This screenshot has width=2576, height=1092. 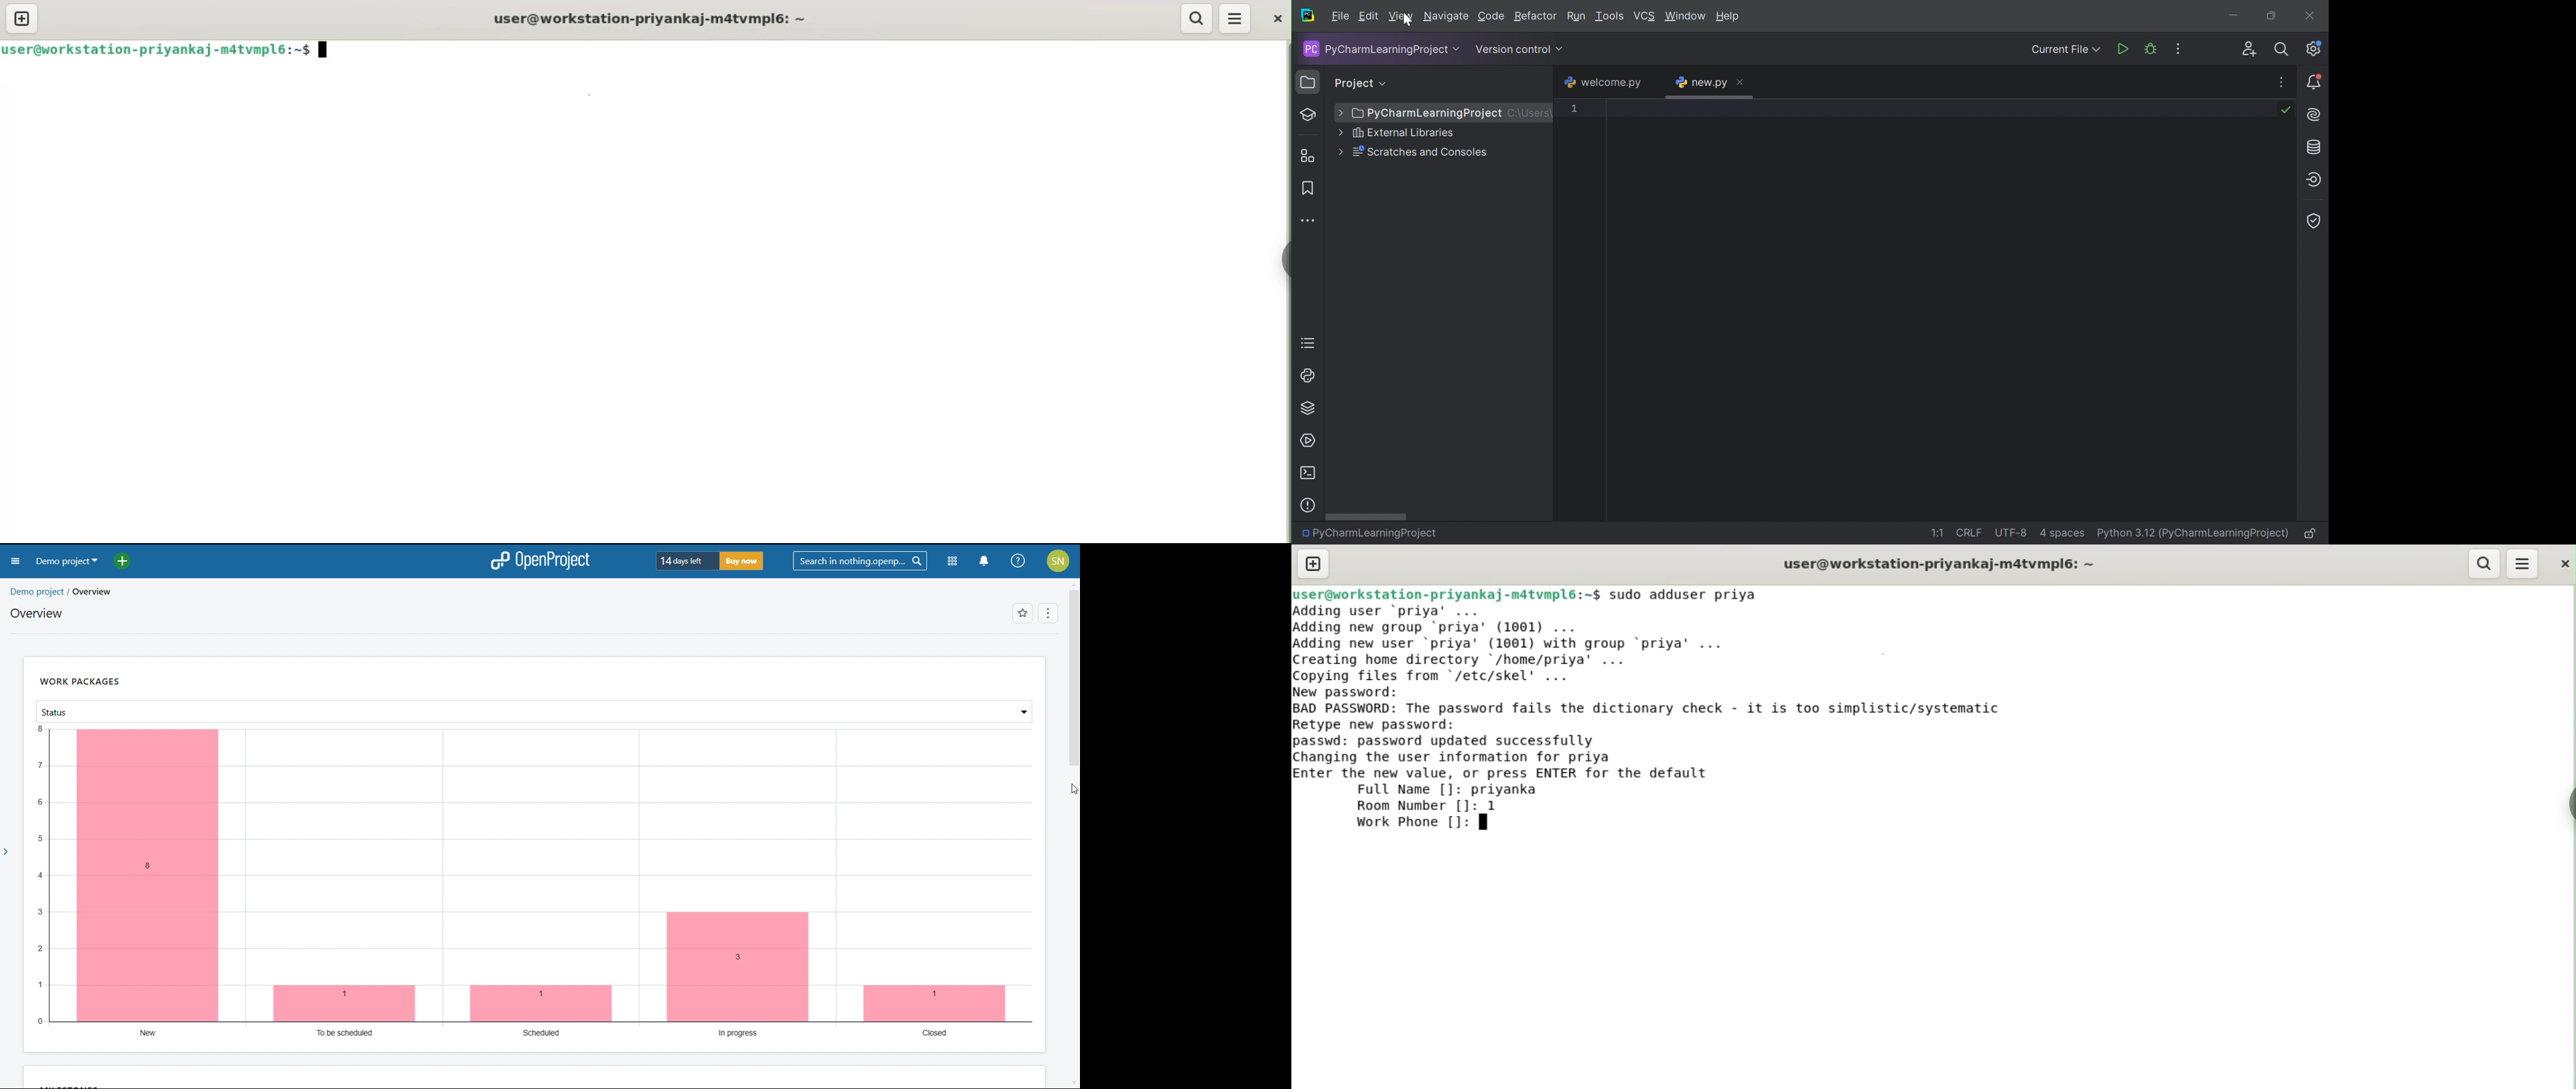 What do you see at coordinates (1074, 685) in the screenshot?
I see `scroll bar` at bounding box center [1074, 685].